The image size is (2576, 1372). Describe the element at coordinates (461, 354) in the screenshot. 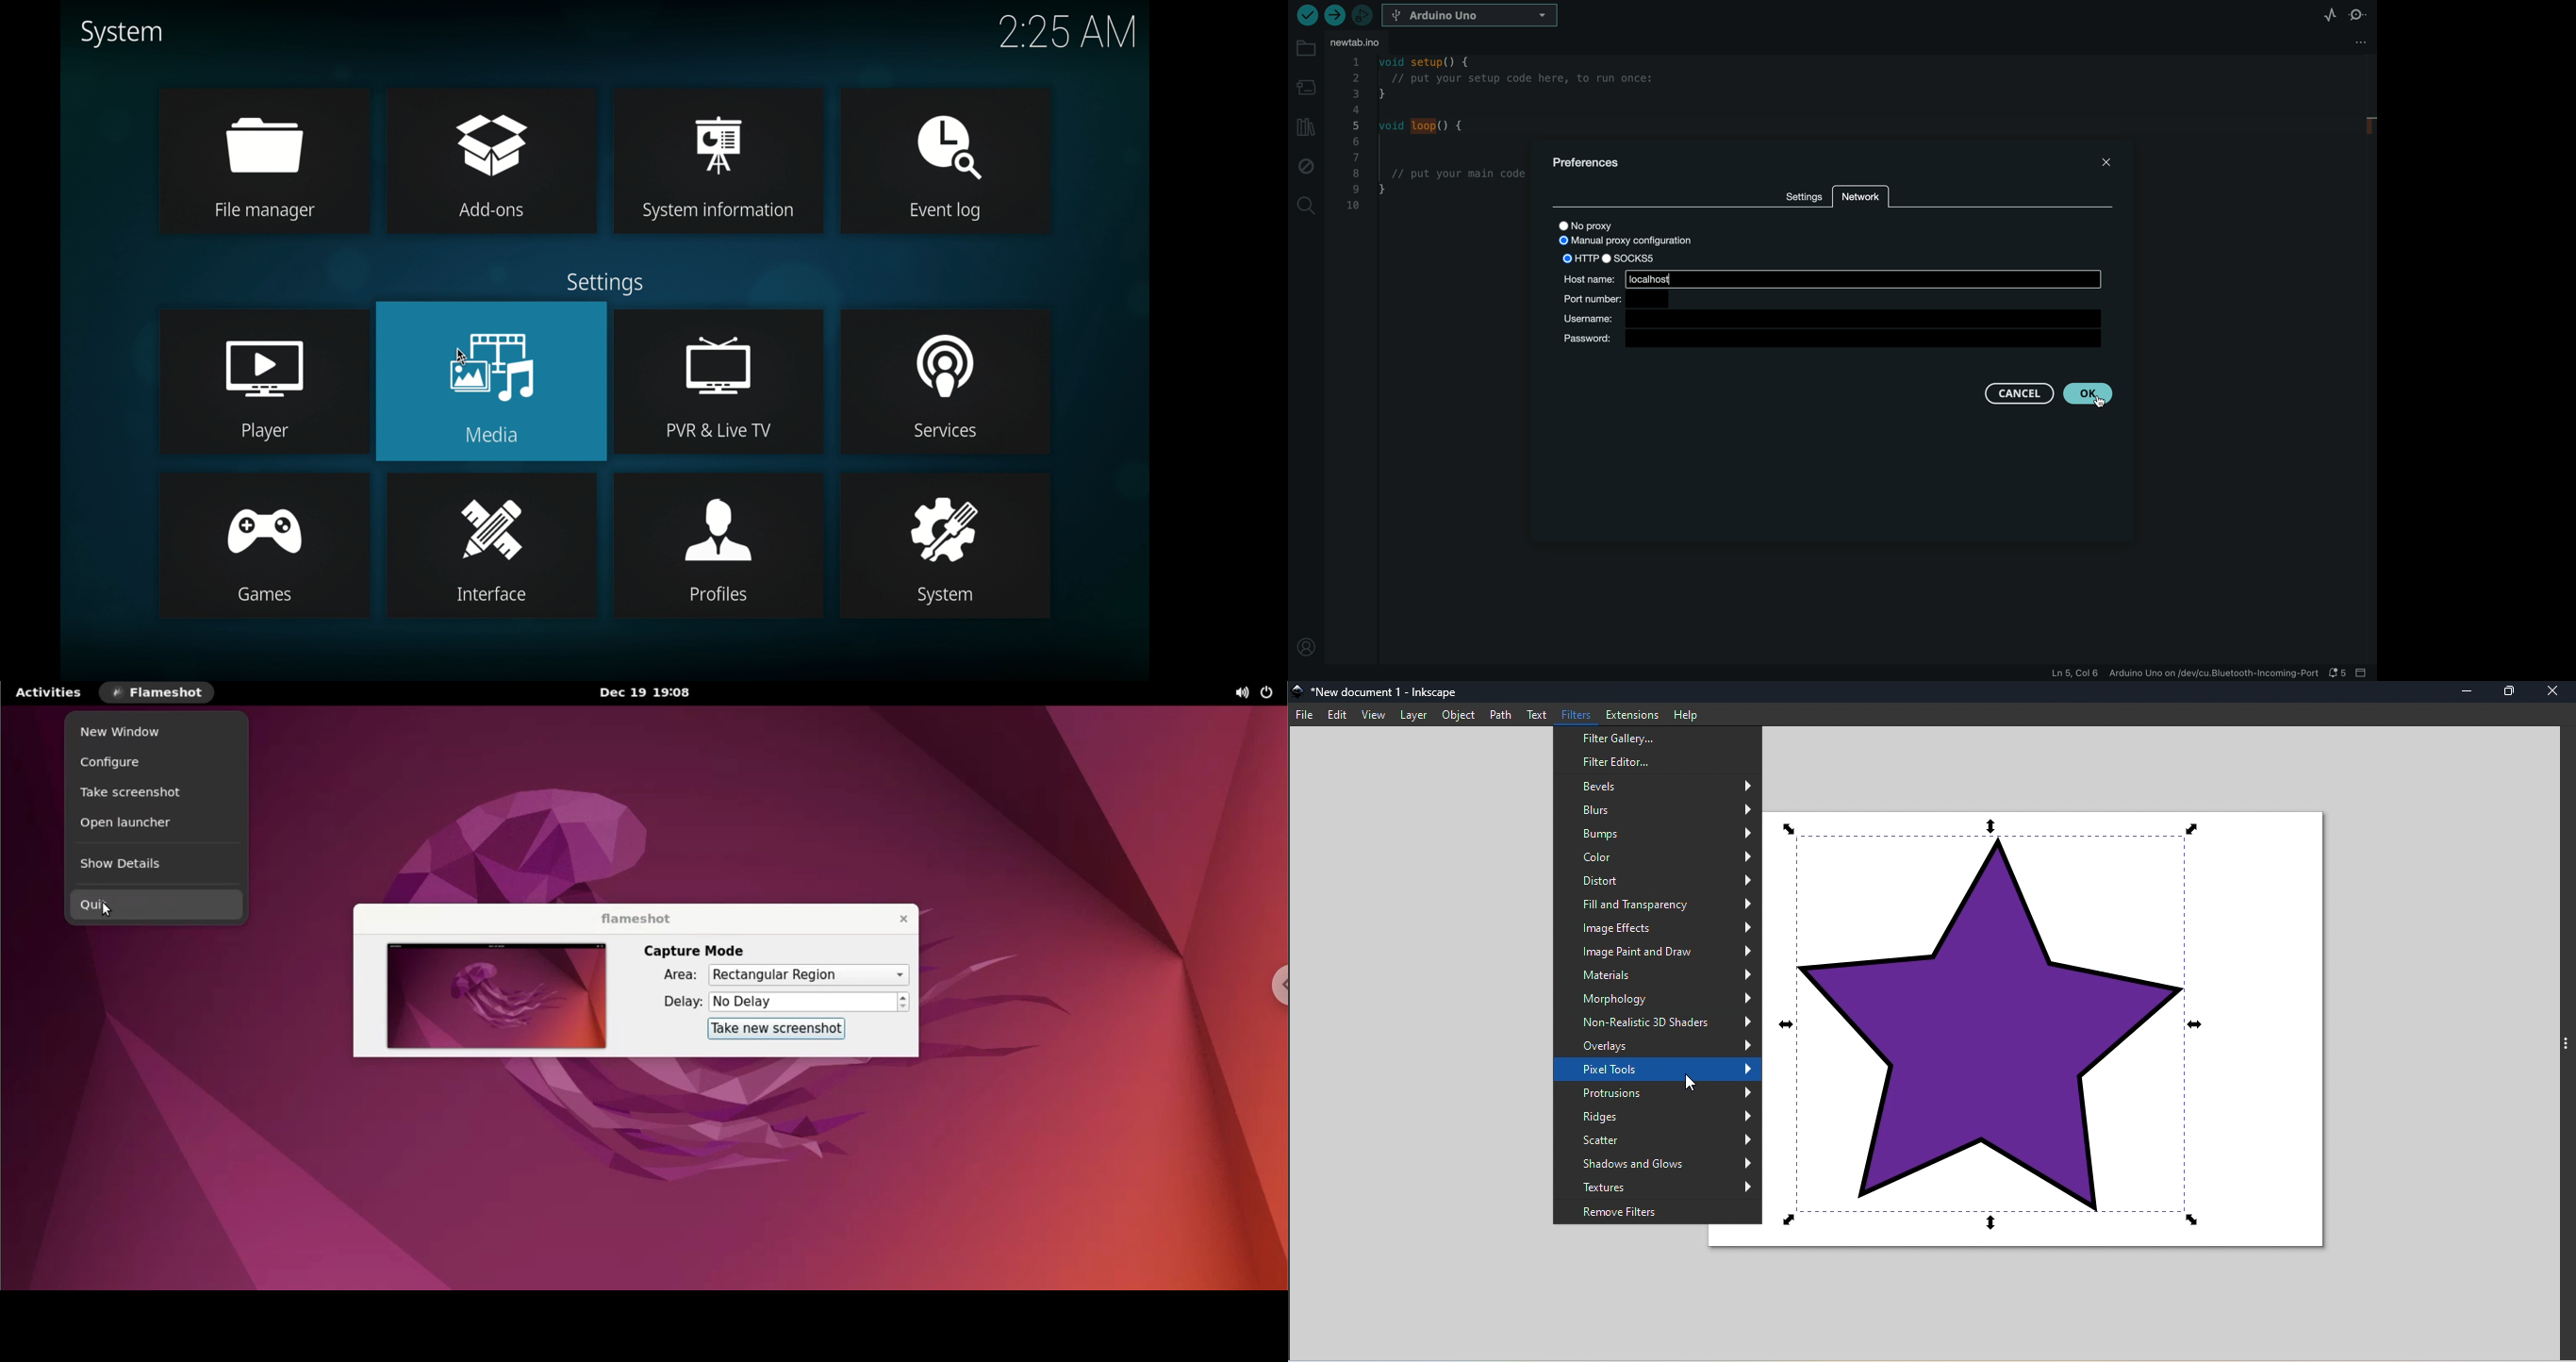

I see `cursor` at that location.